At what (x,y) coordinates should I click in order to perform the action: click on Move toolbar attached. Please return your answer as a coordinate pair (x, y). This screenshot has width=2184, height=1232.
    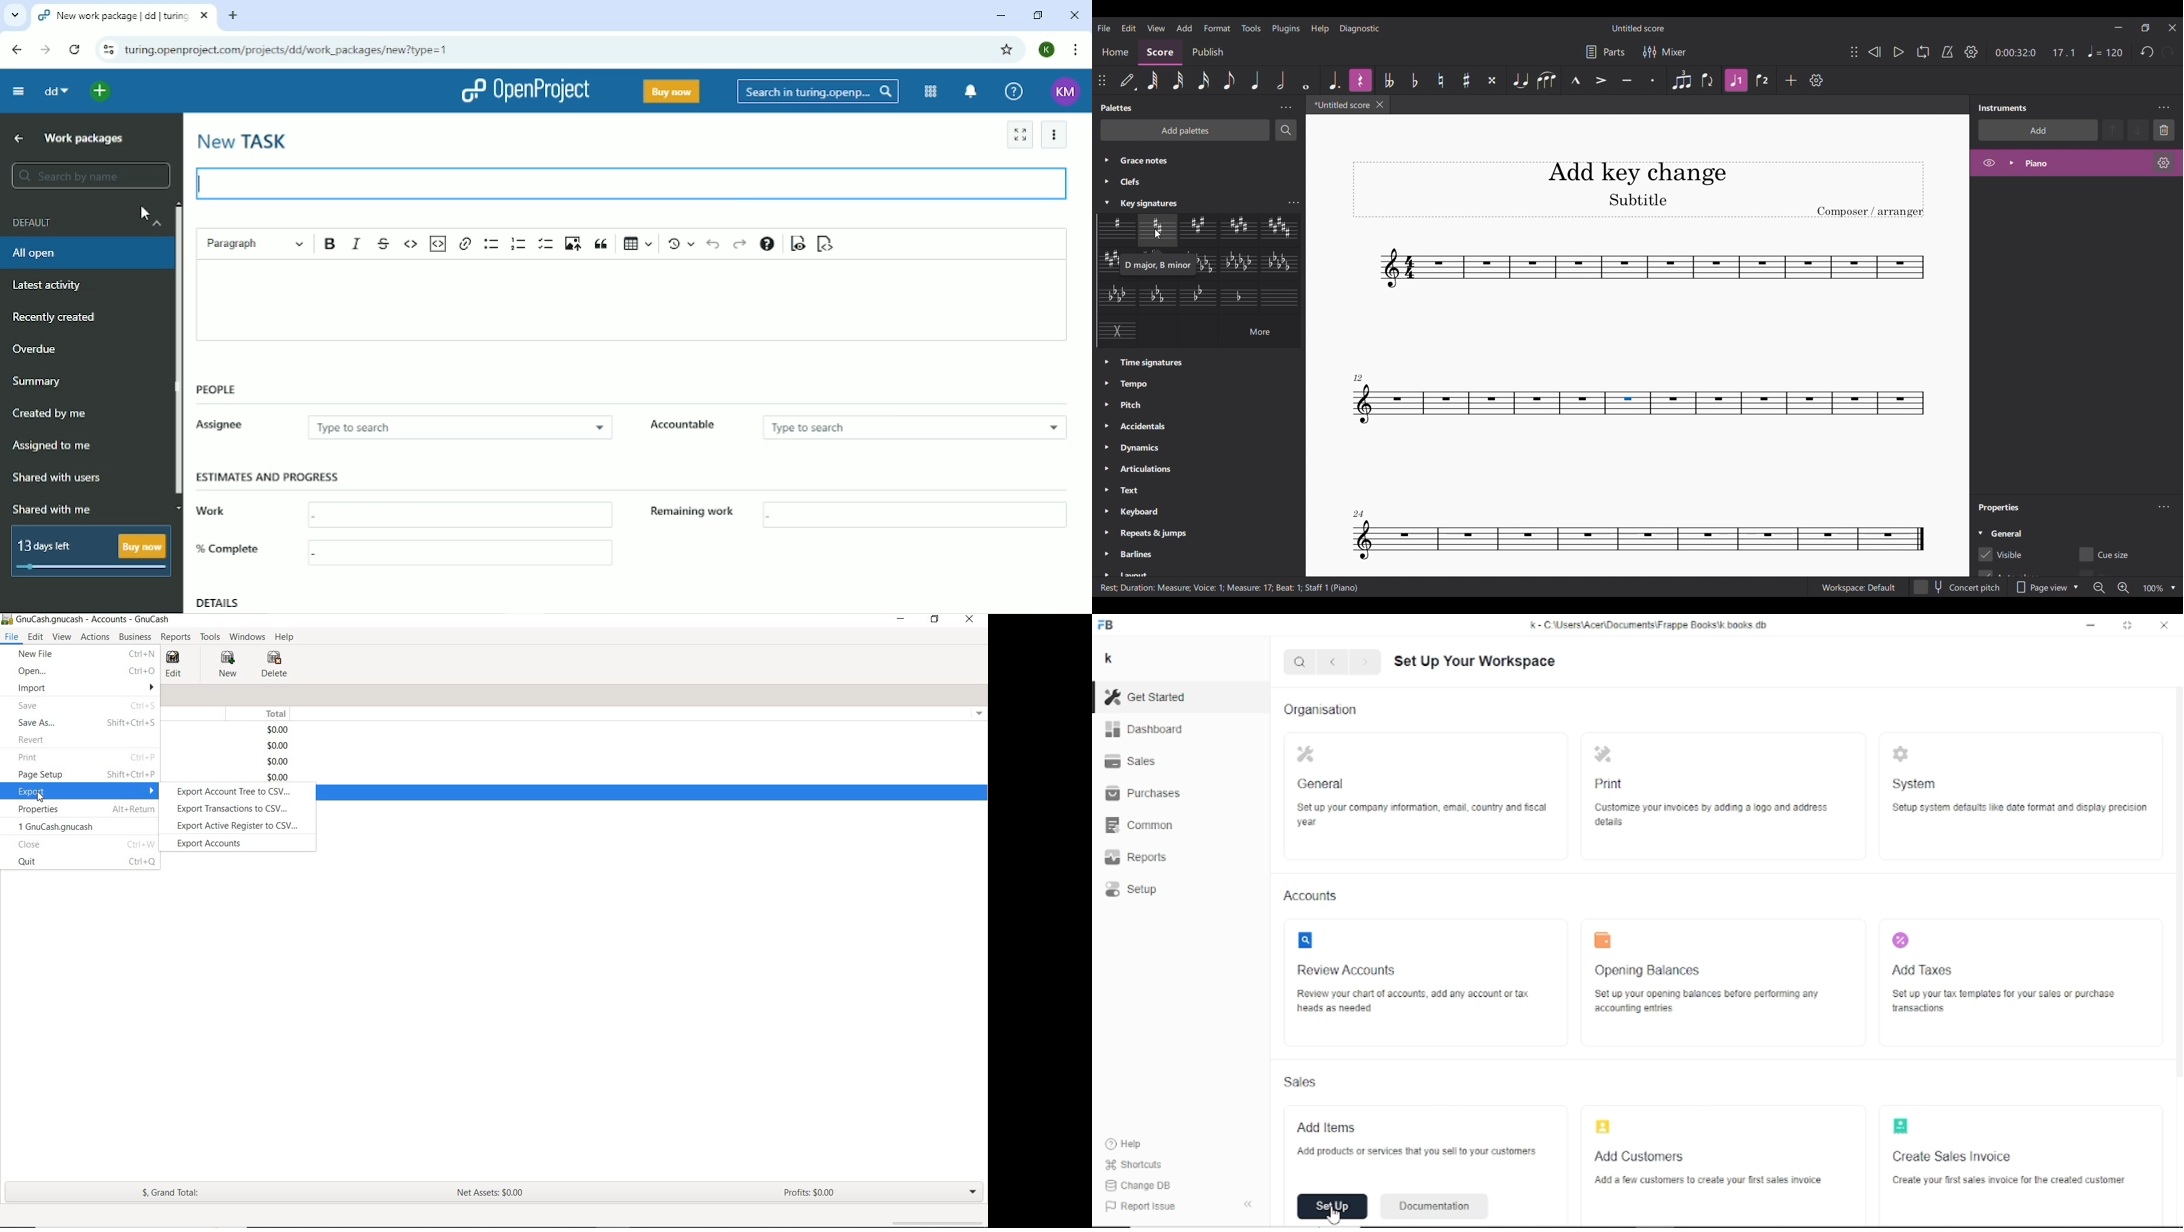
    Looking at the image, I should click on (1102, 81).